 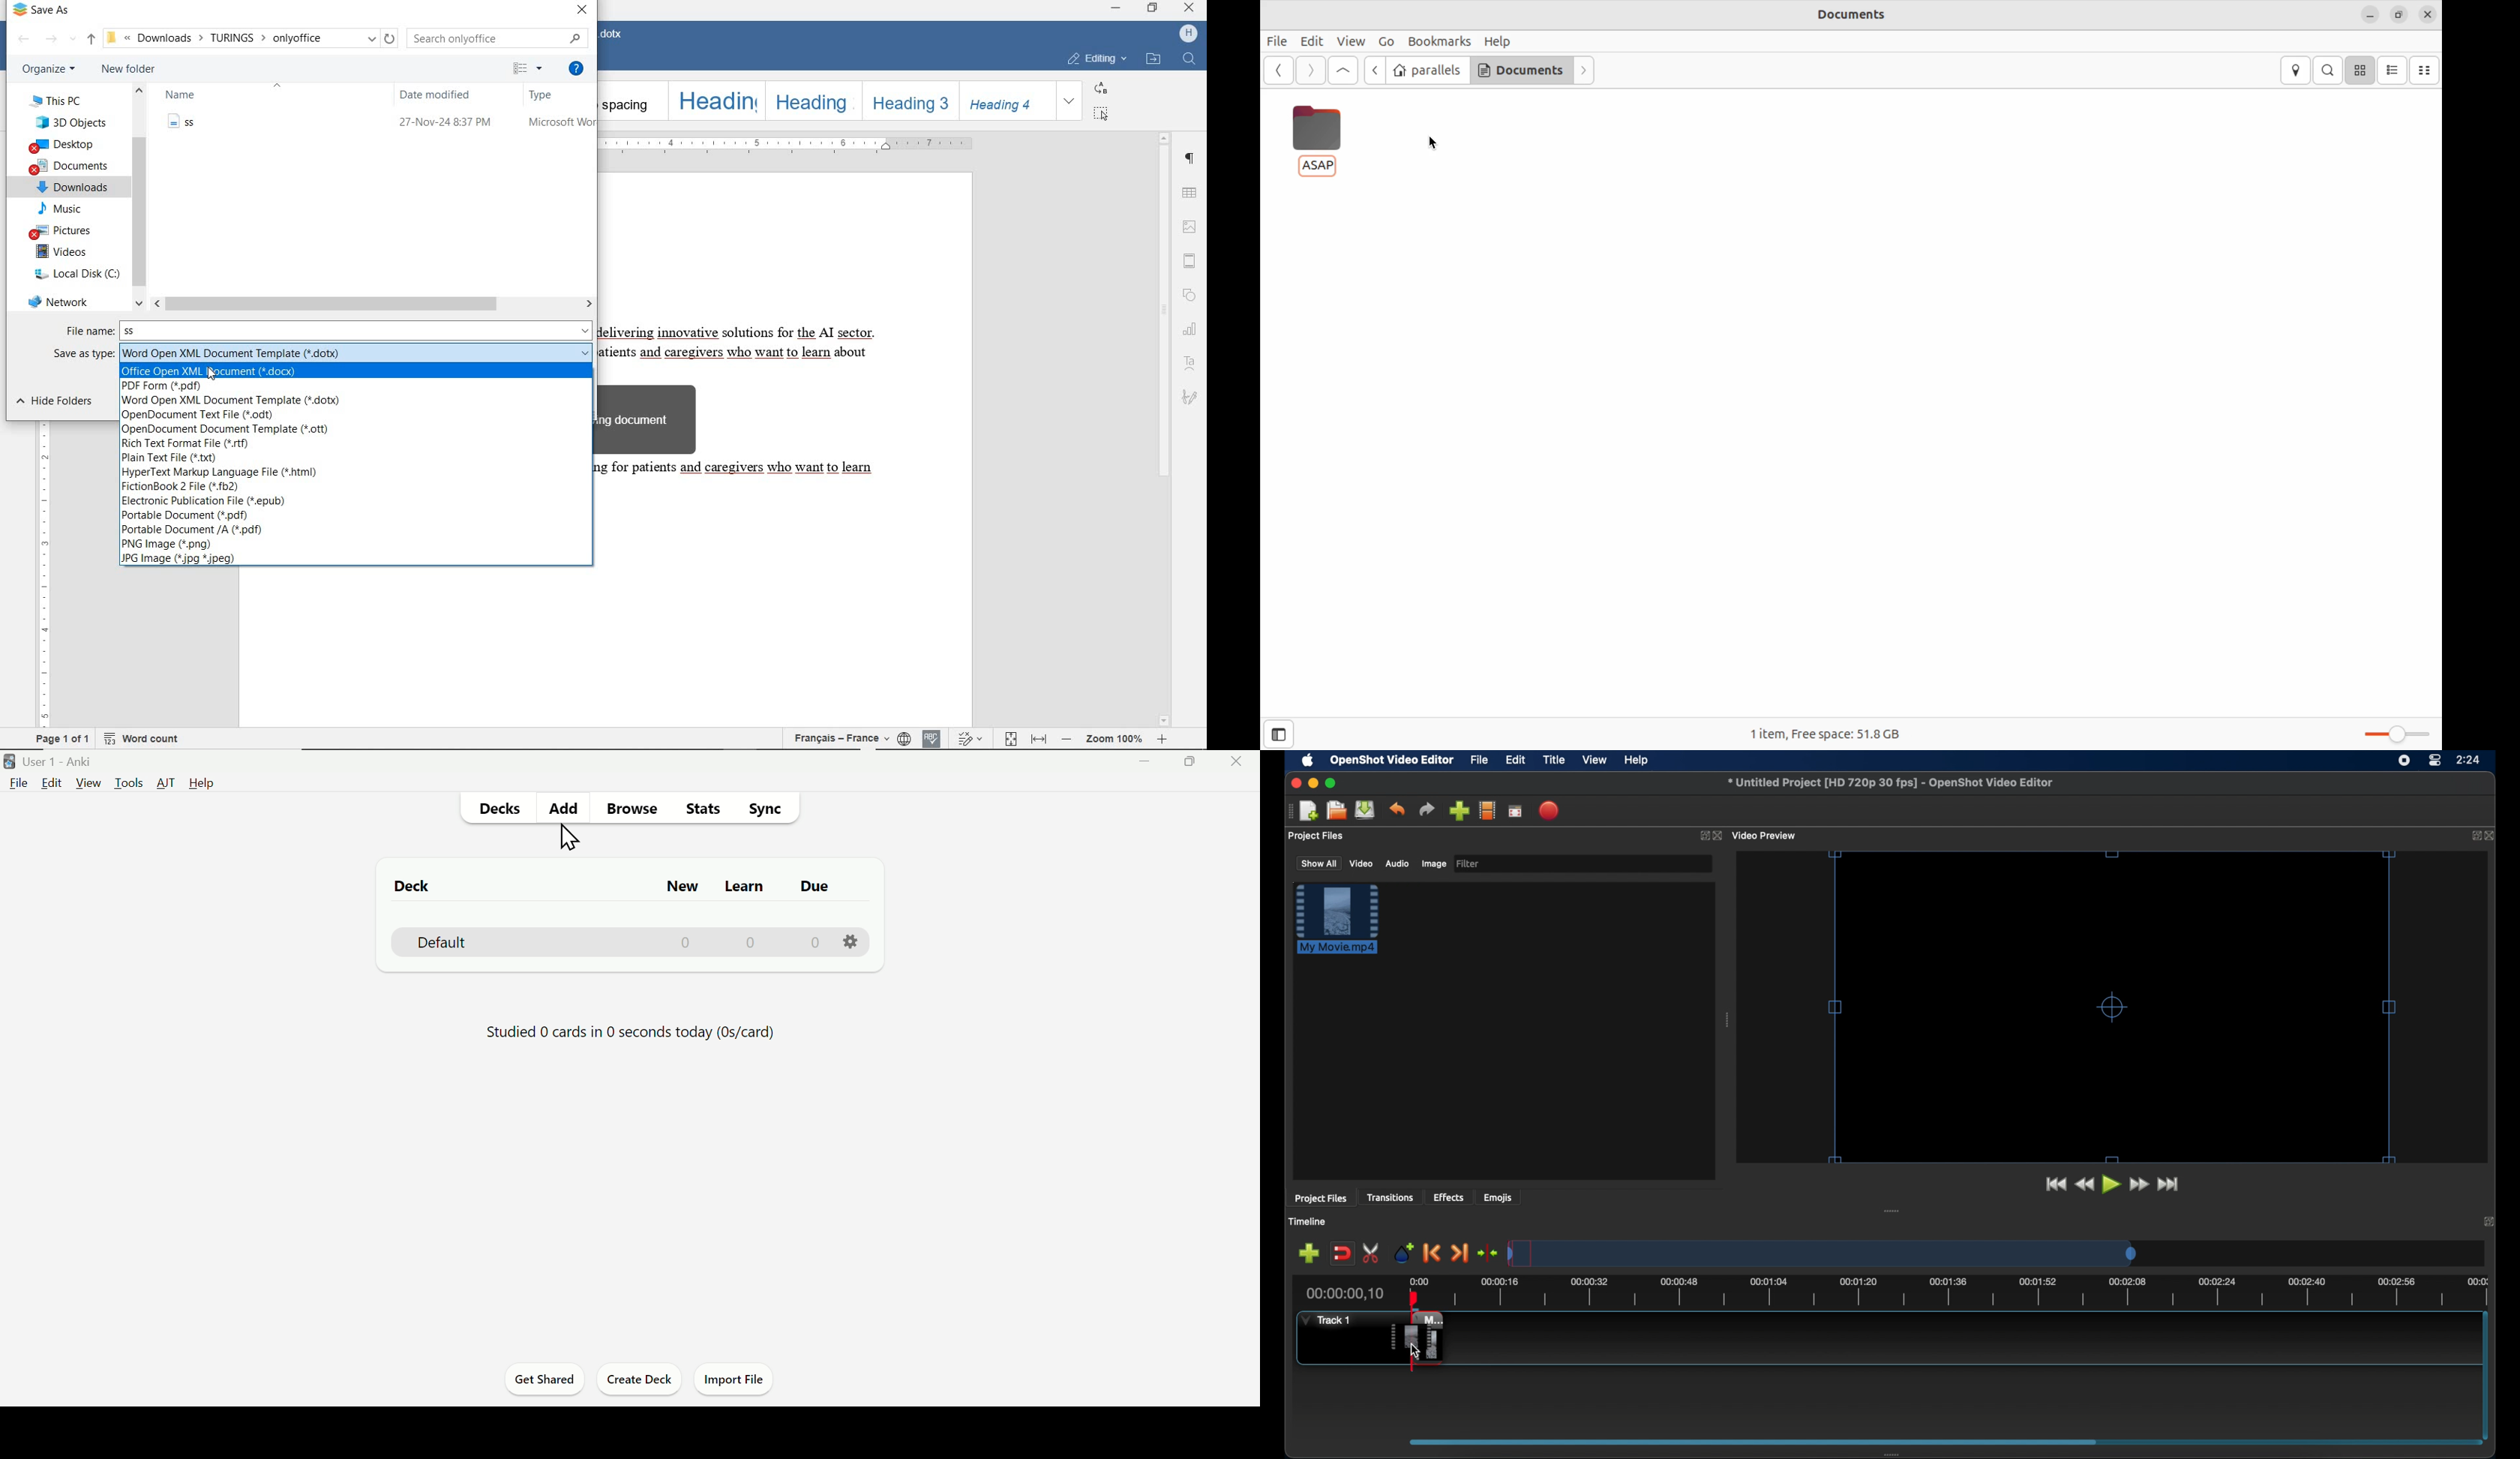 What do you see at coordinates (1189, 60) in the screenshot?
I see `FIND` at bounding box center [1189, 60].